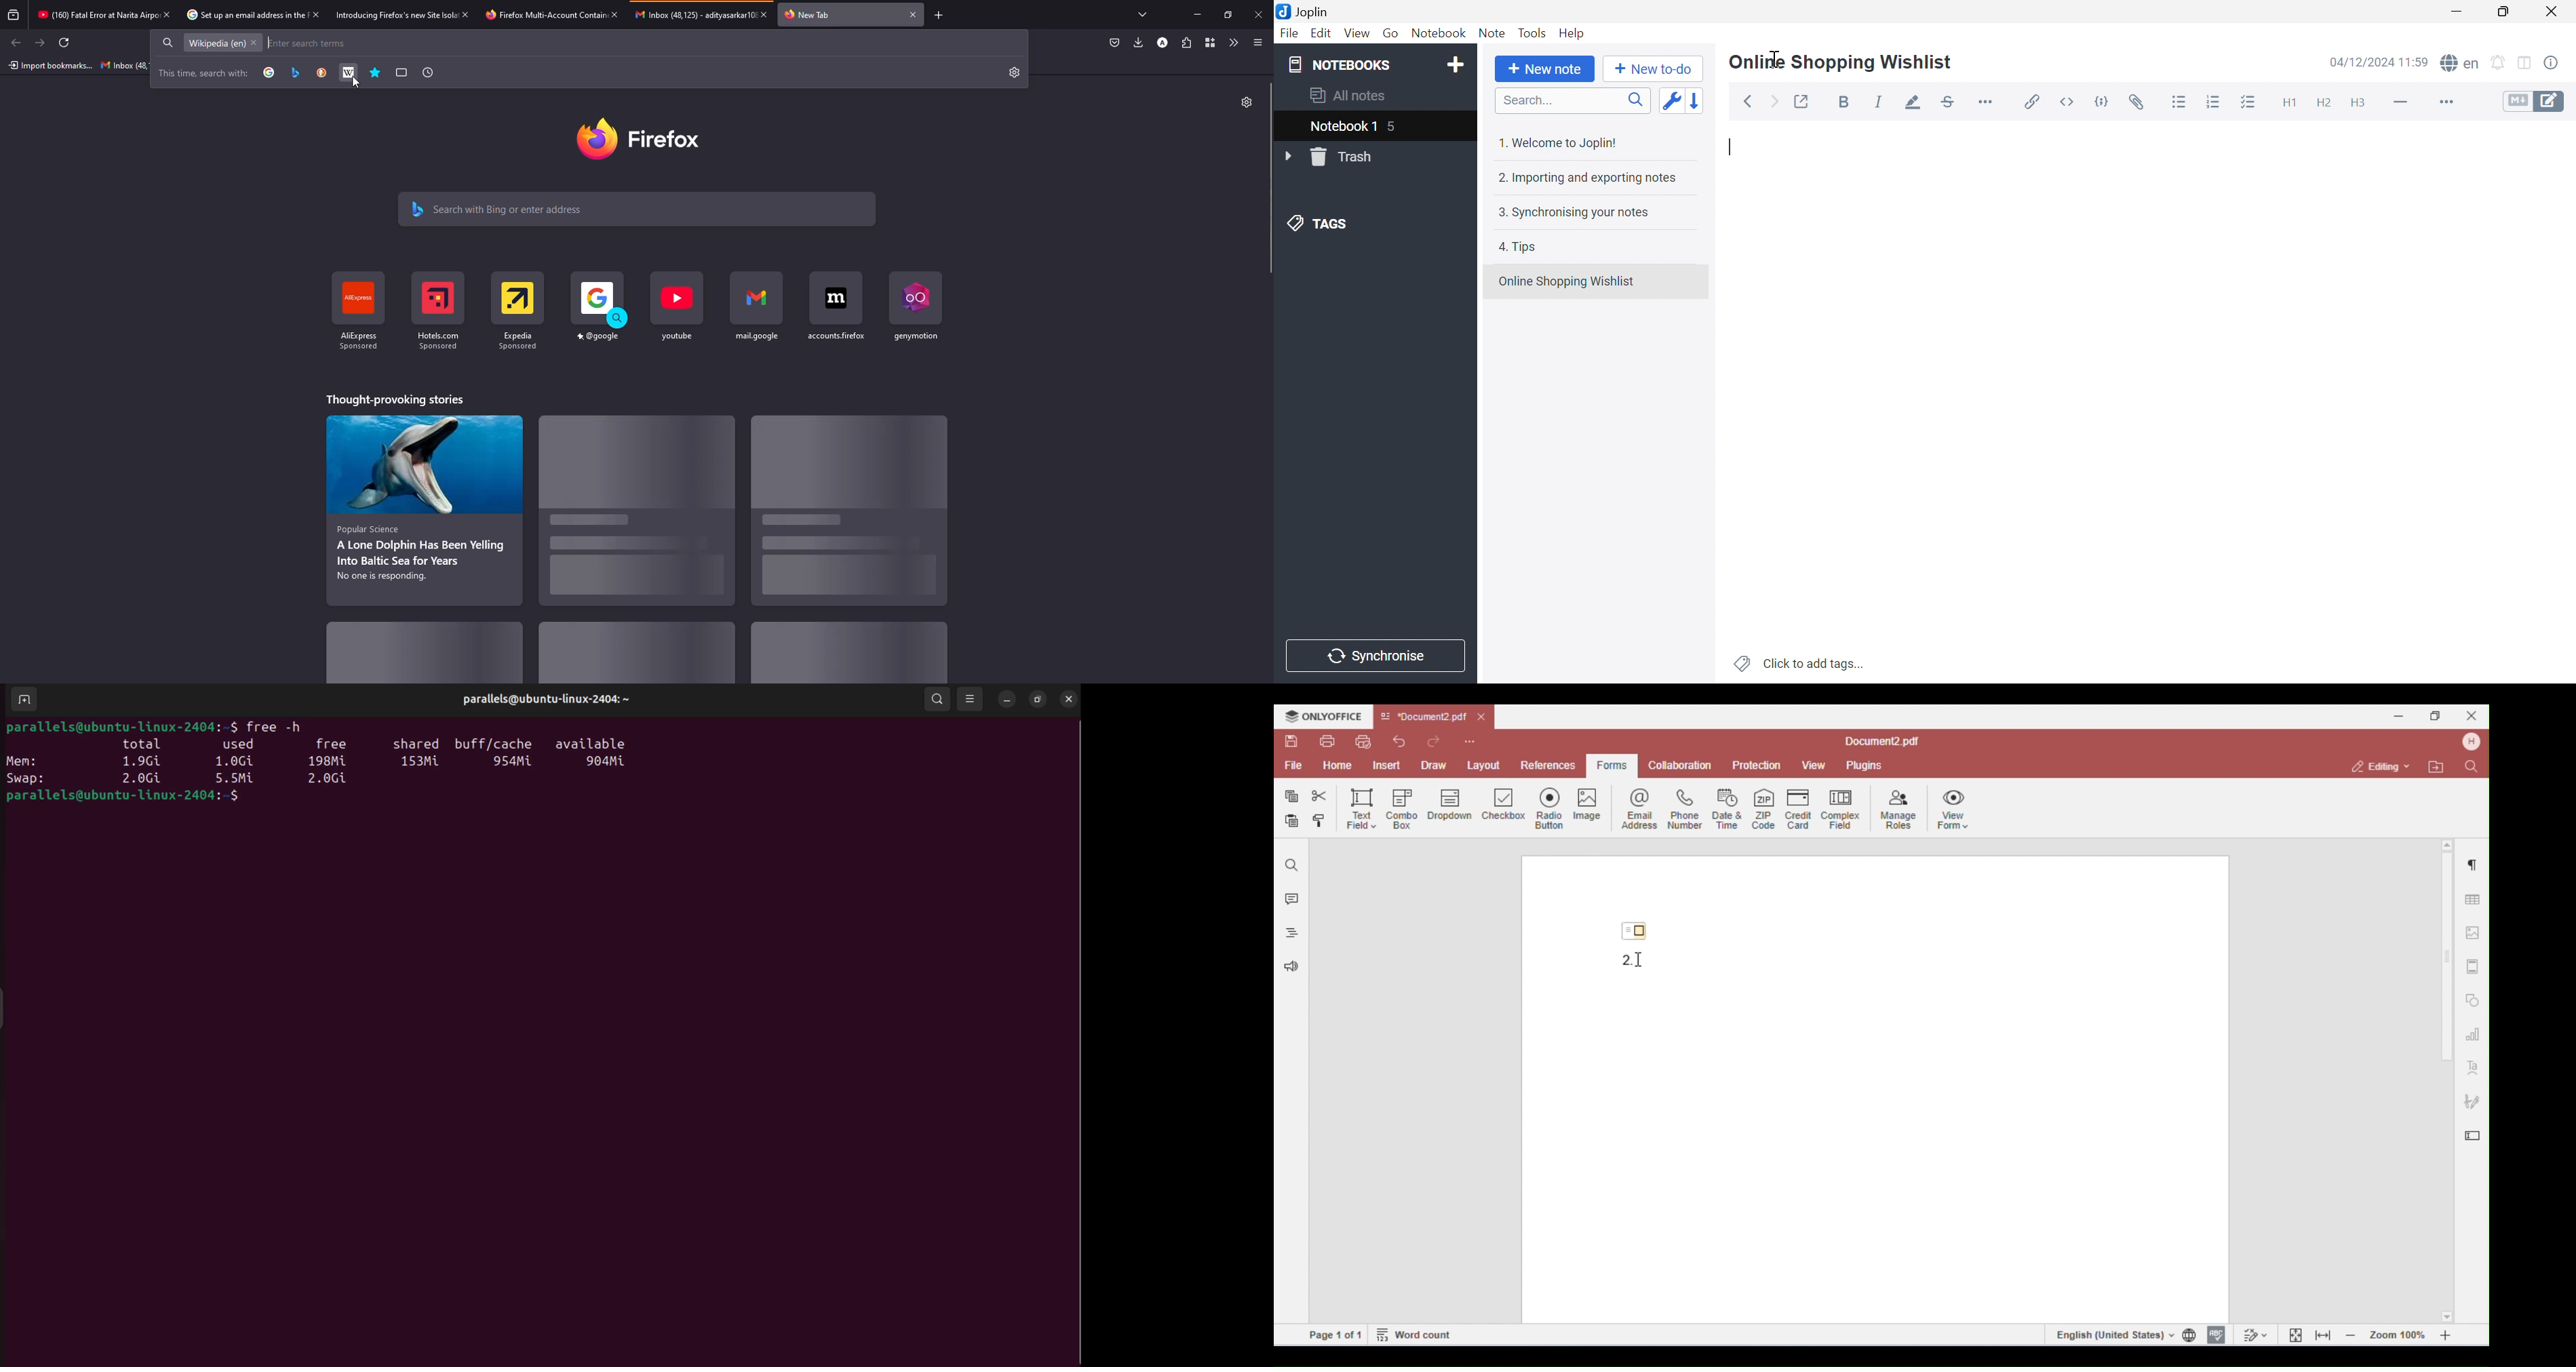 The height and width of the screenshot is (1372, 2576). What do you see at coordinates (2068, 101) in the screenshot?
I see `Inline code` at bounding box center [2068, 101].